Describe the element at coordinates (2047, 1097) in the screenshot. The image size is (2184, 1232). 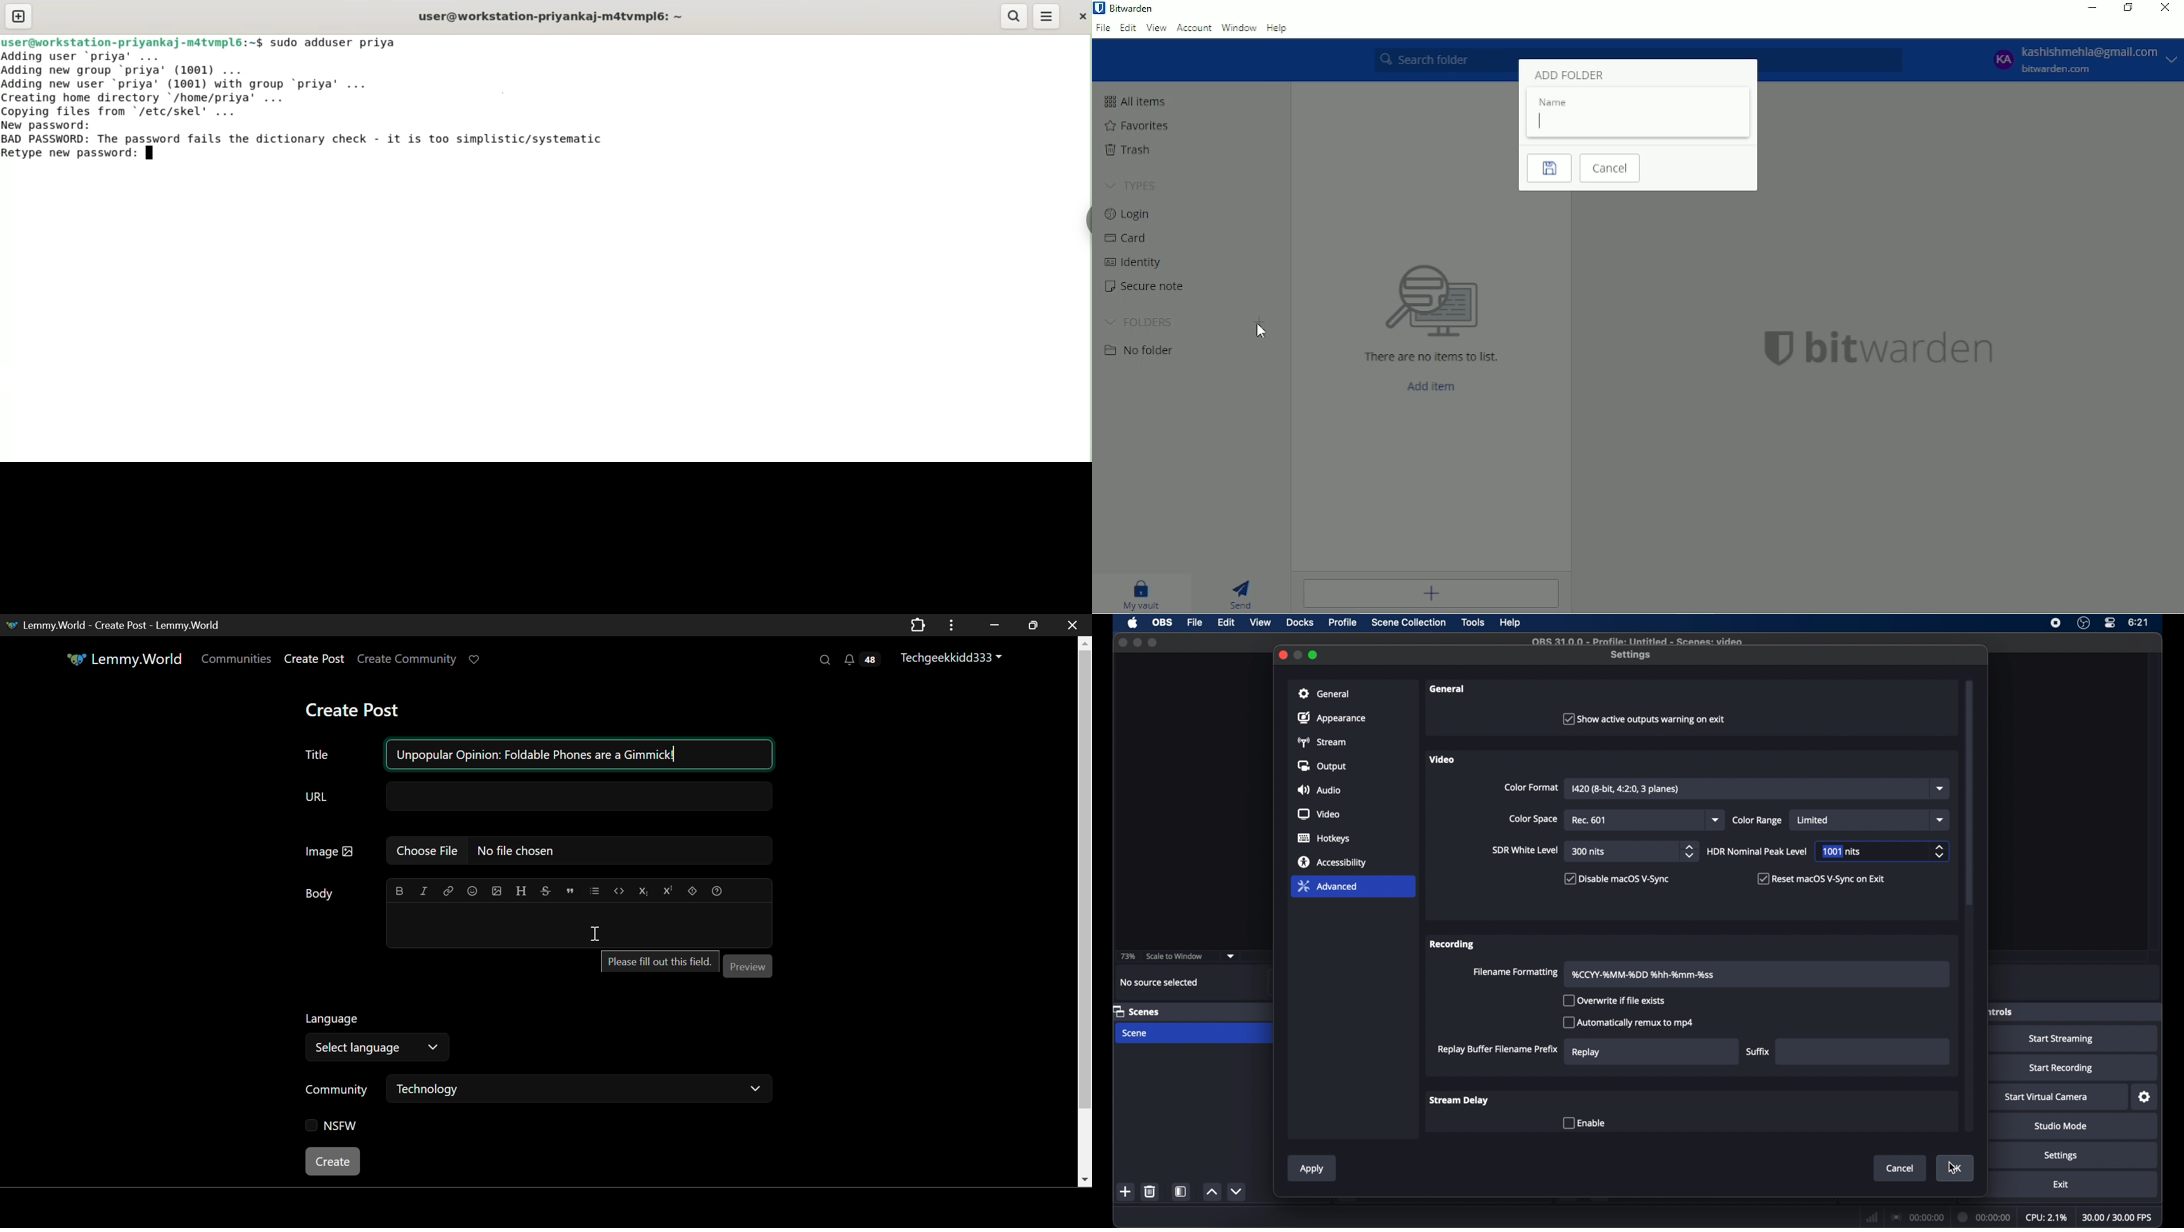
I see `start virtual camera` at that location.